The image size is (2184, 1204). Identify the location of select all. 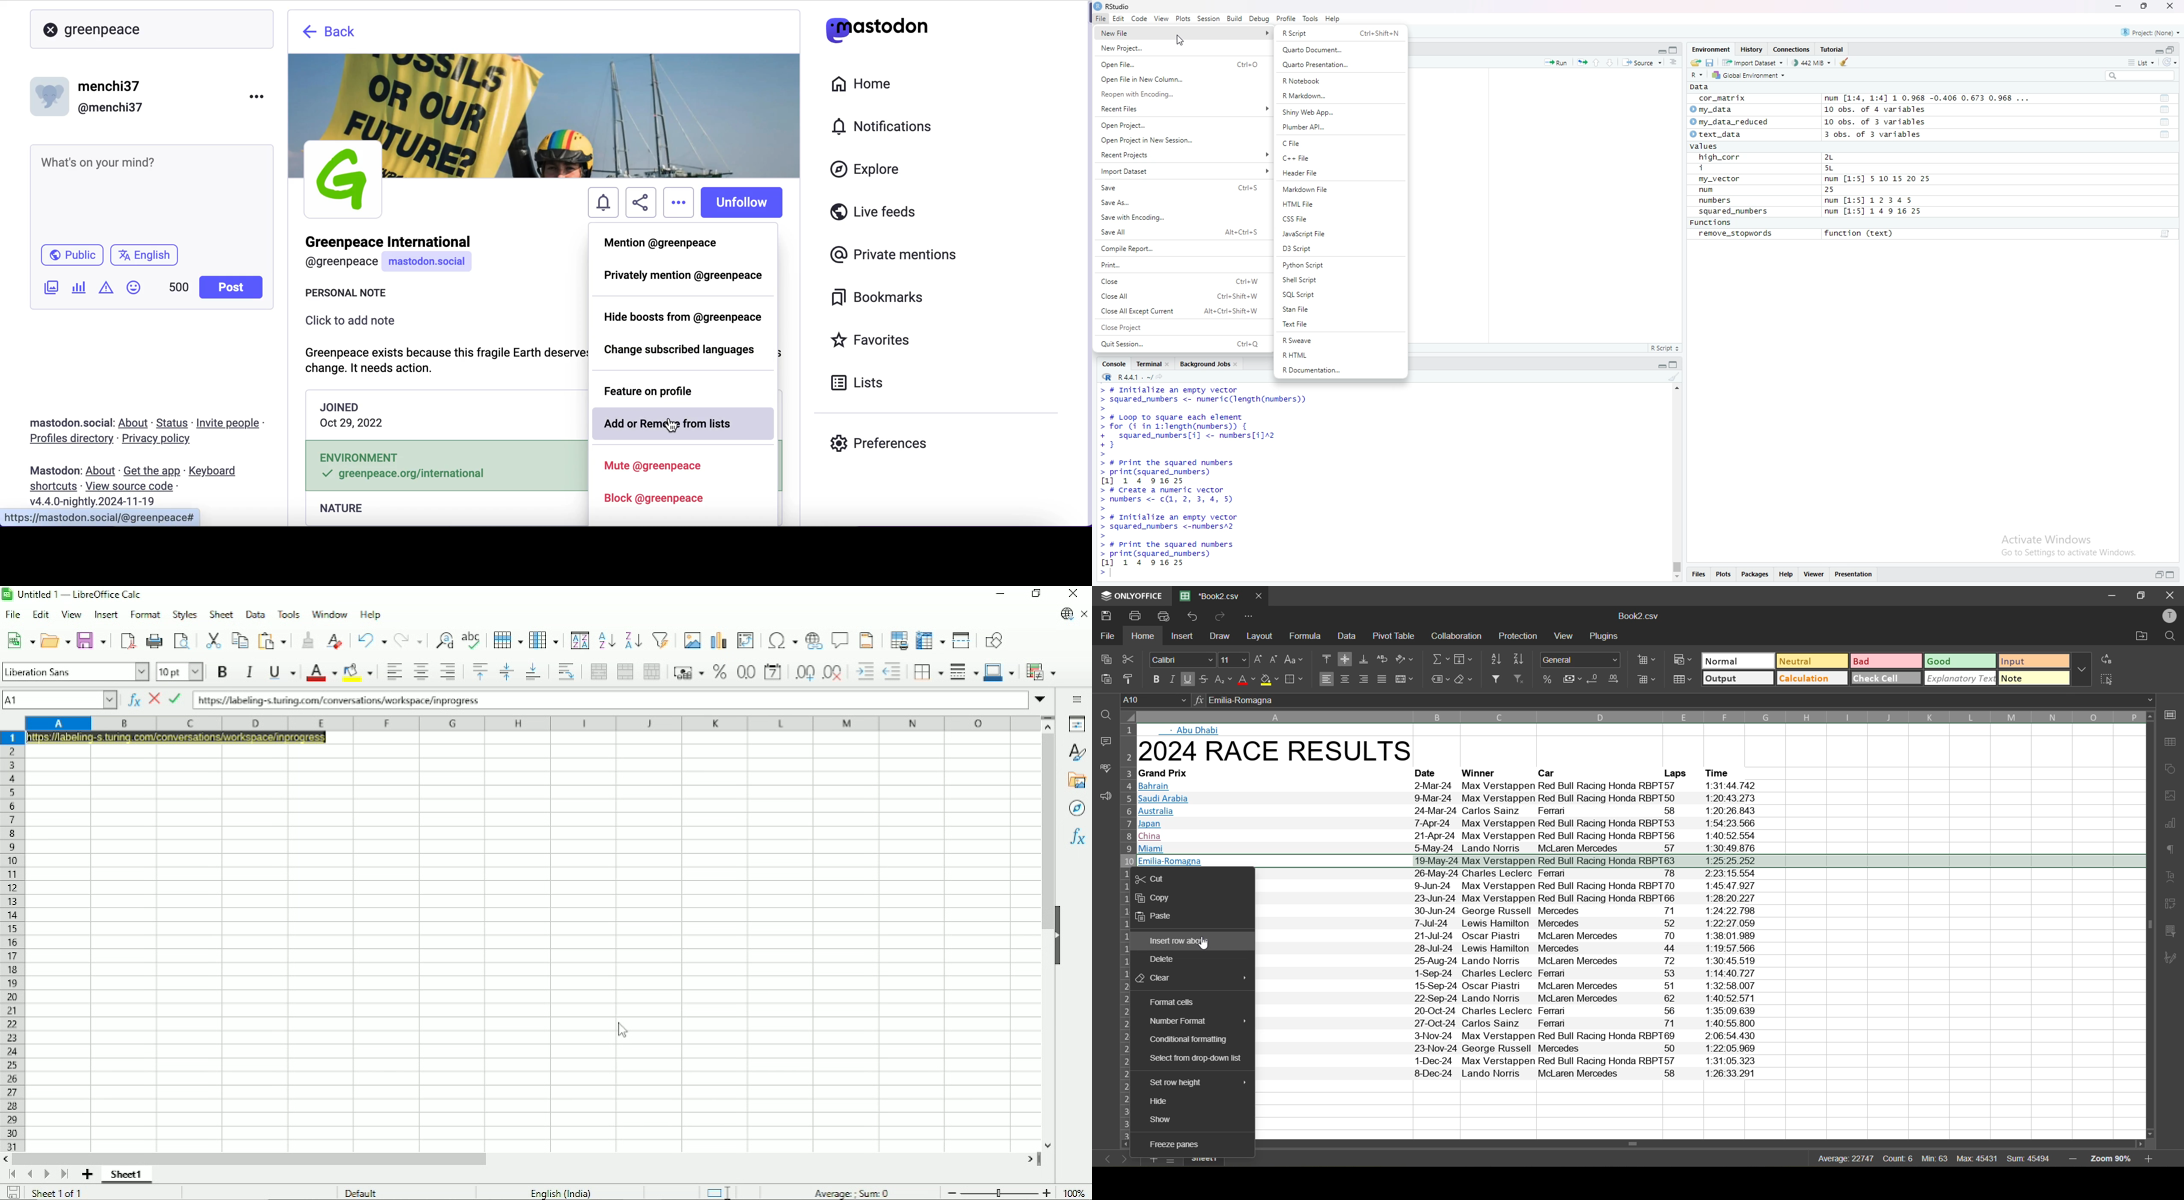
(2108, 679).